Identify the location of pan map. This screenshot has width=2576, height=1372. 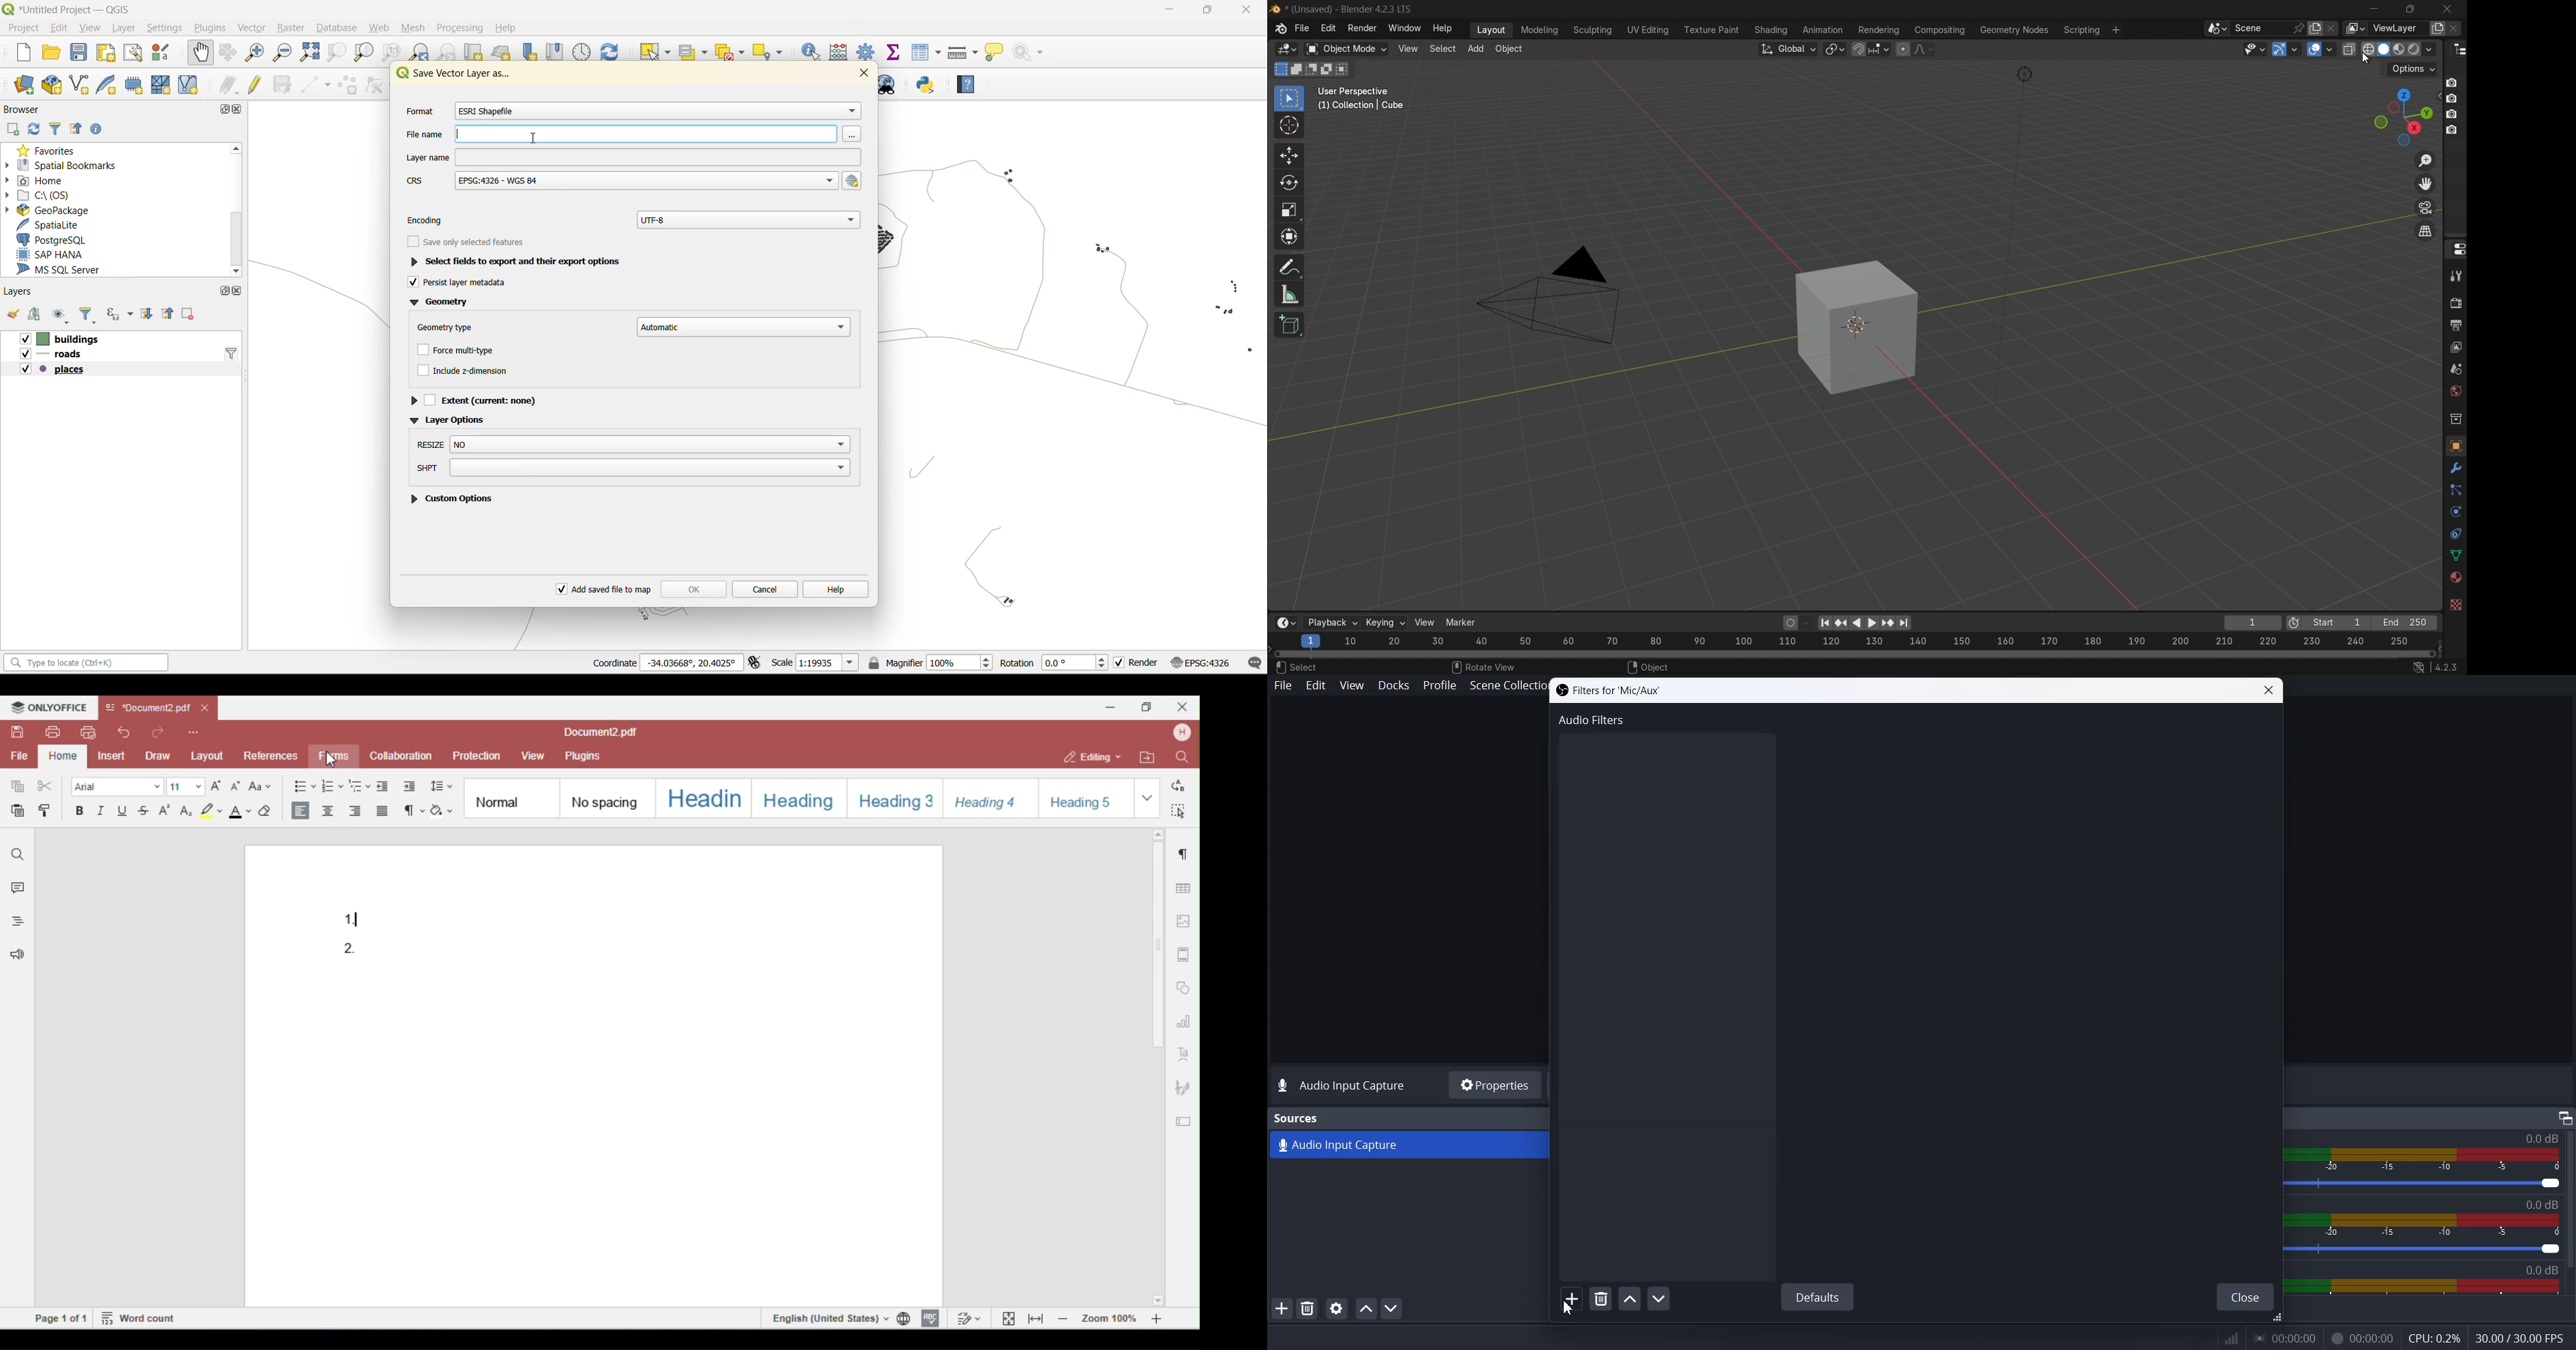
(203, 52).